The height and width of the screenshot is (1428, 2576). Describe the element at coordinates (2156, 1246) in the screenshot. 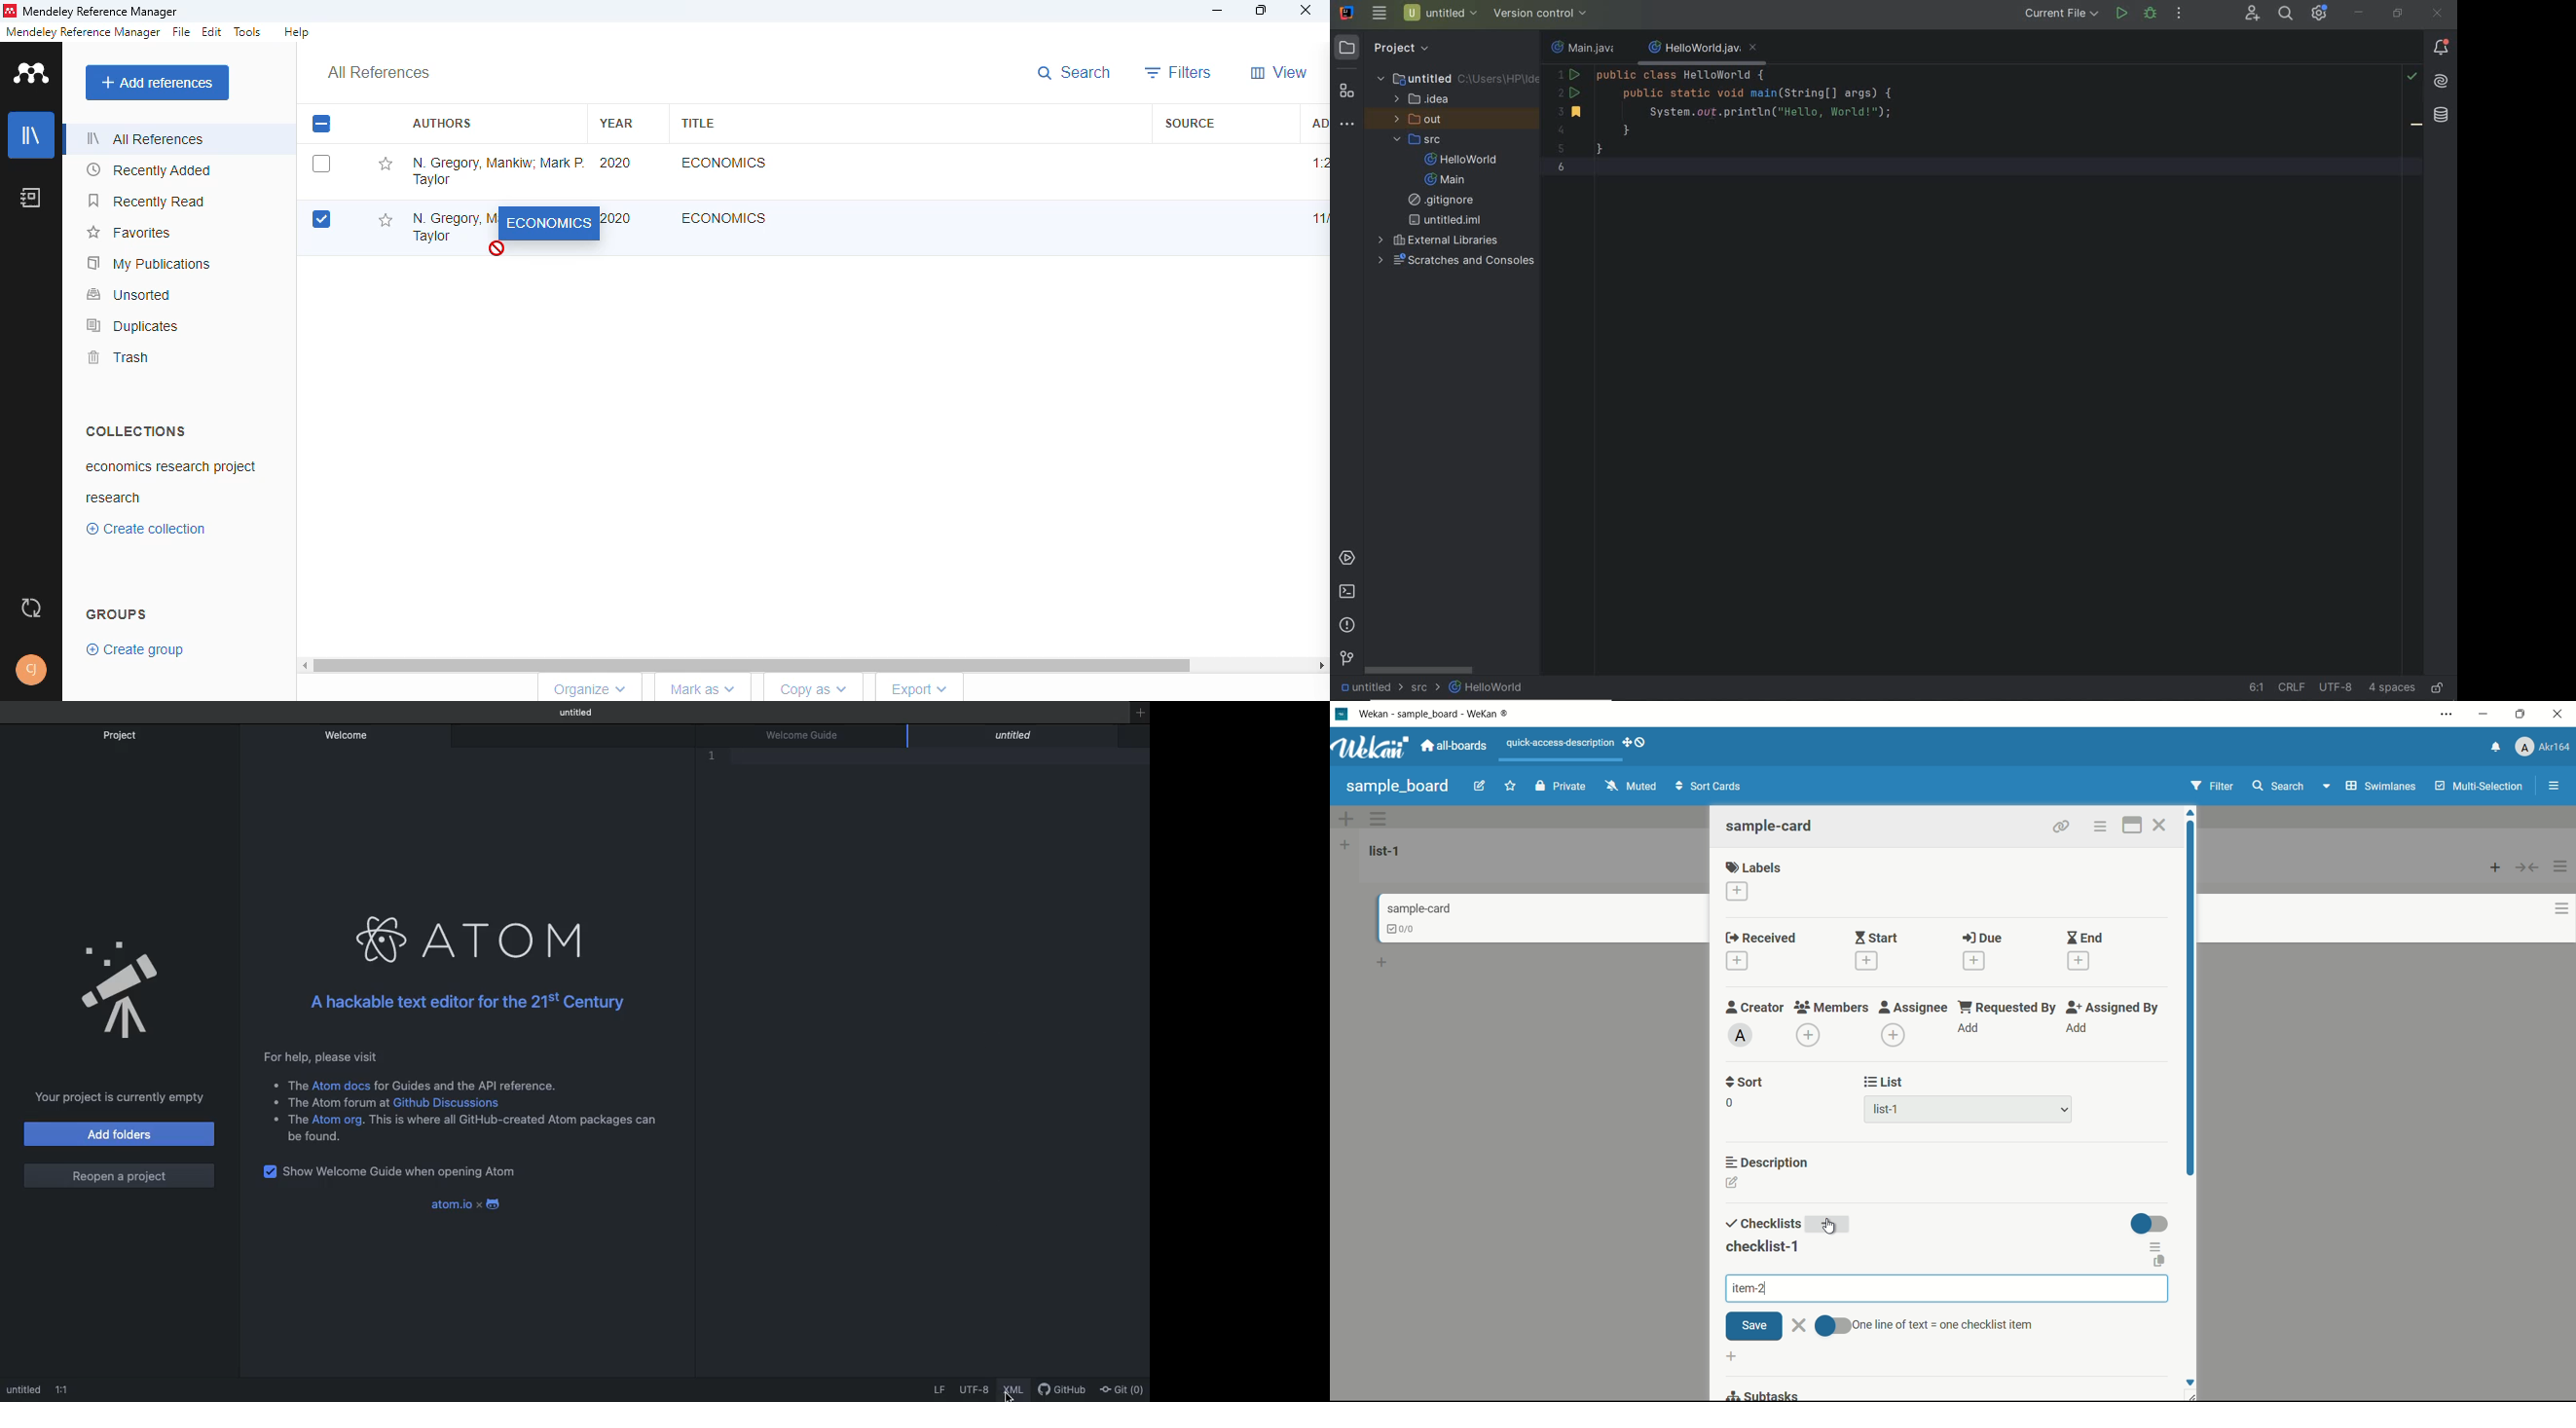

I see `checklist actions` at that location.